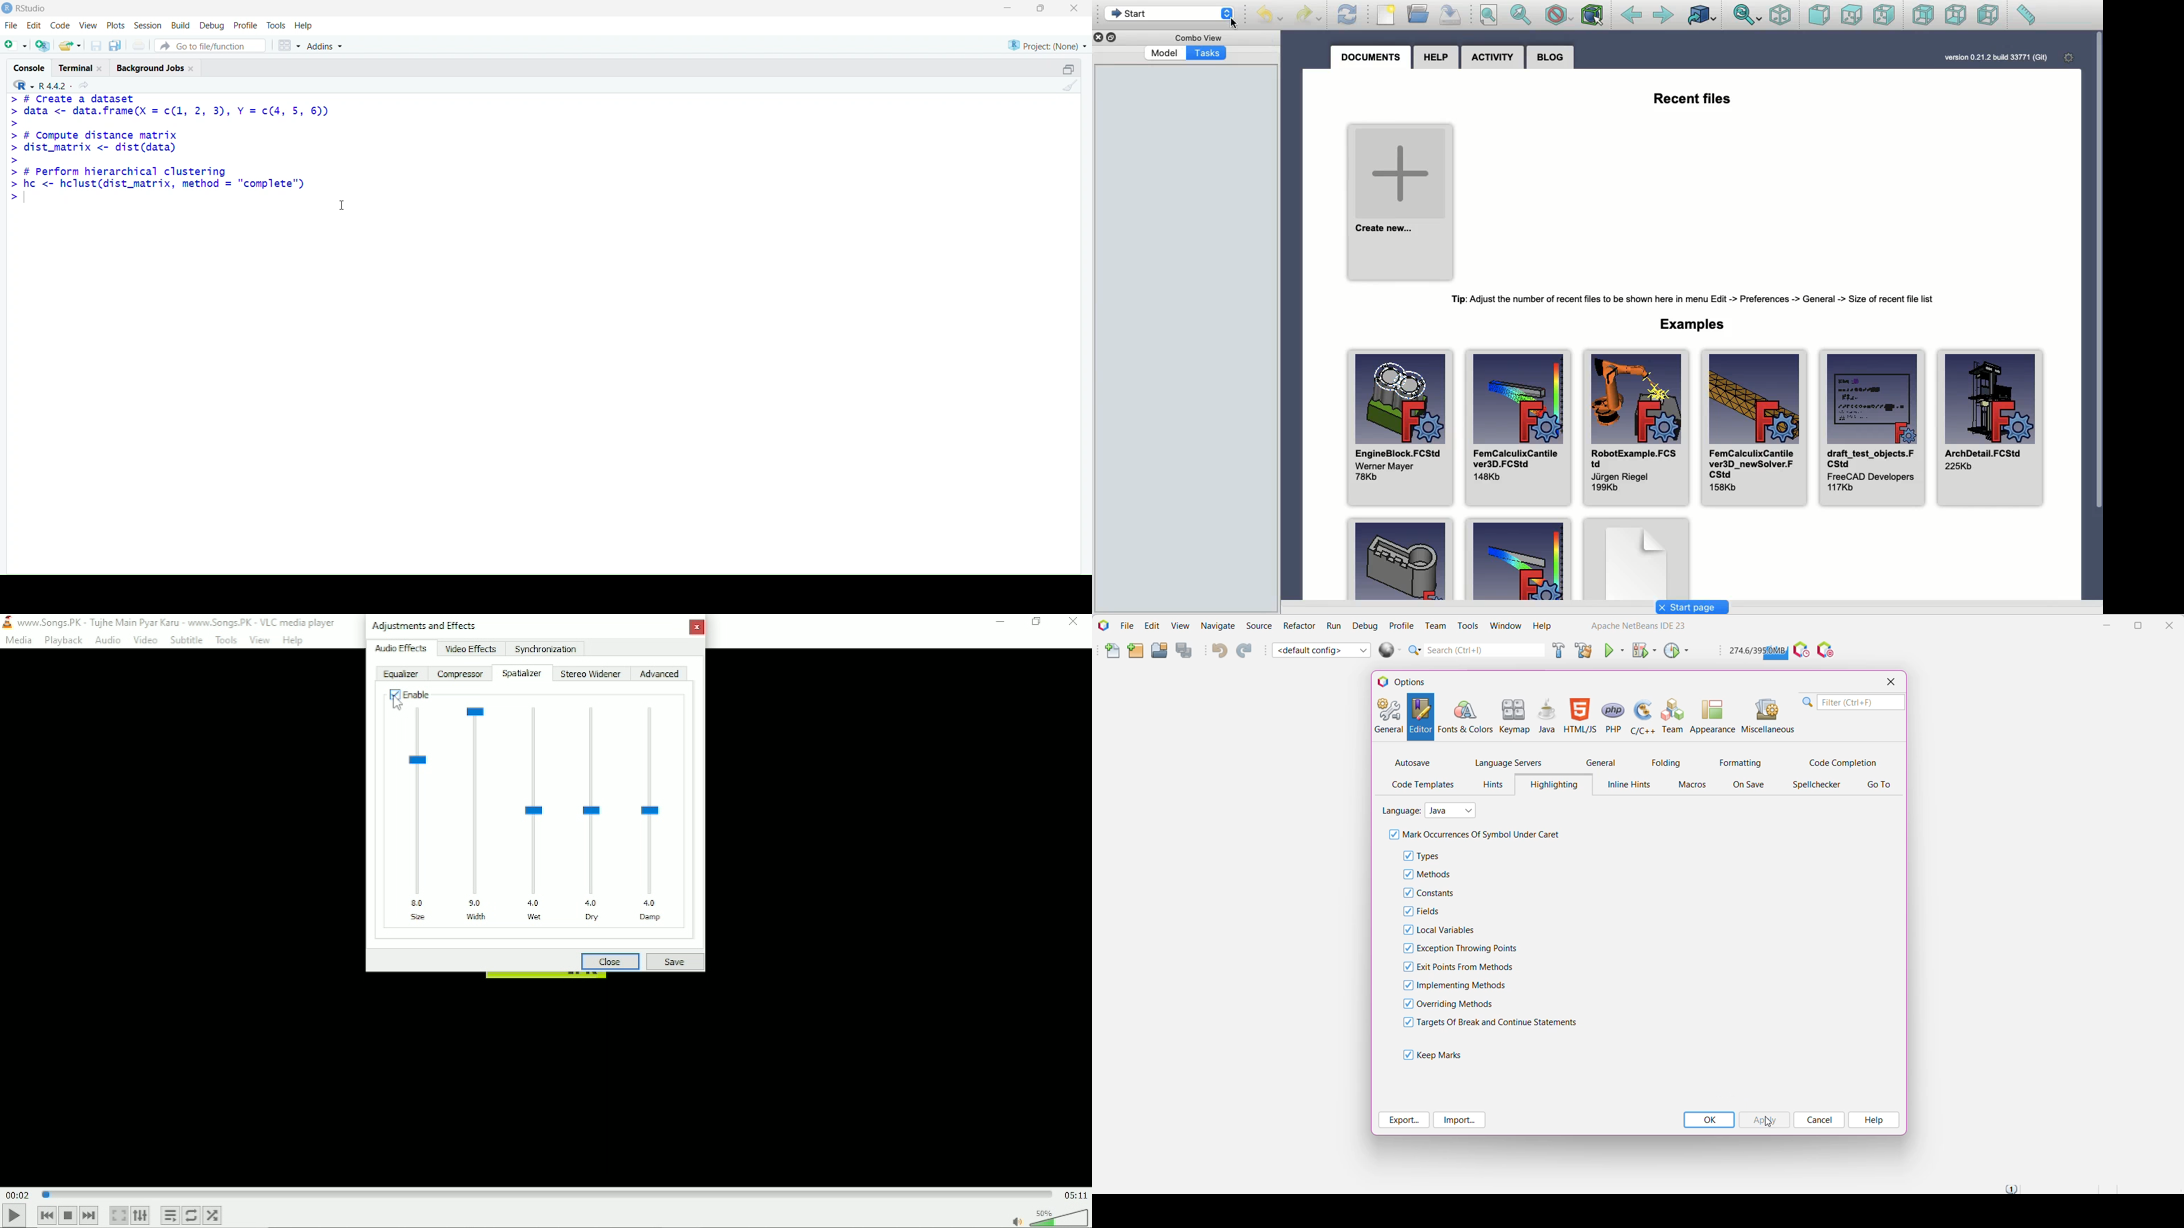 The width and height of the screenshot is (2184, 1232). What do you see at coordinates (1841, 761) in the screenshot?
I see `Code Completion` at bounding box center [1841, 761].